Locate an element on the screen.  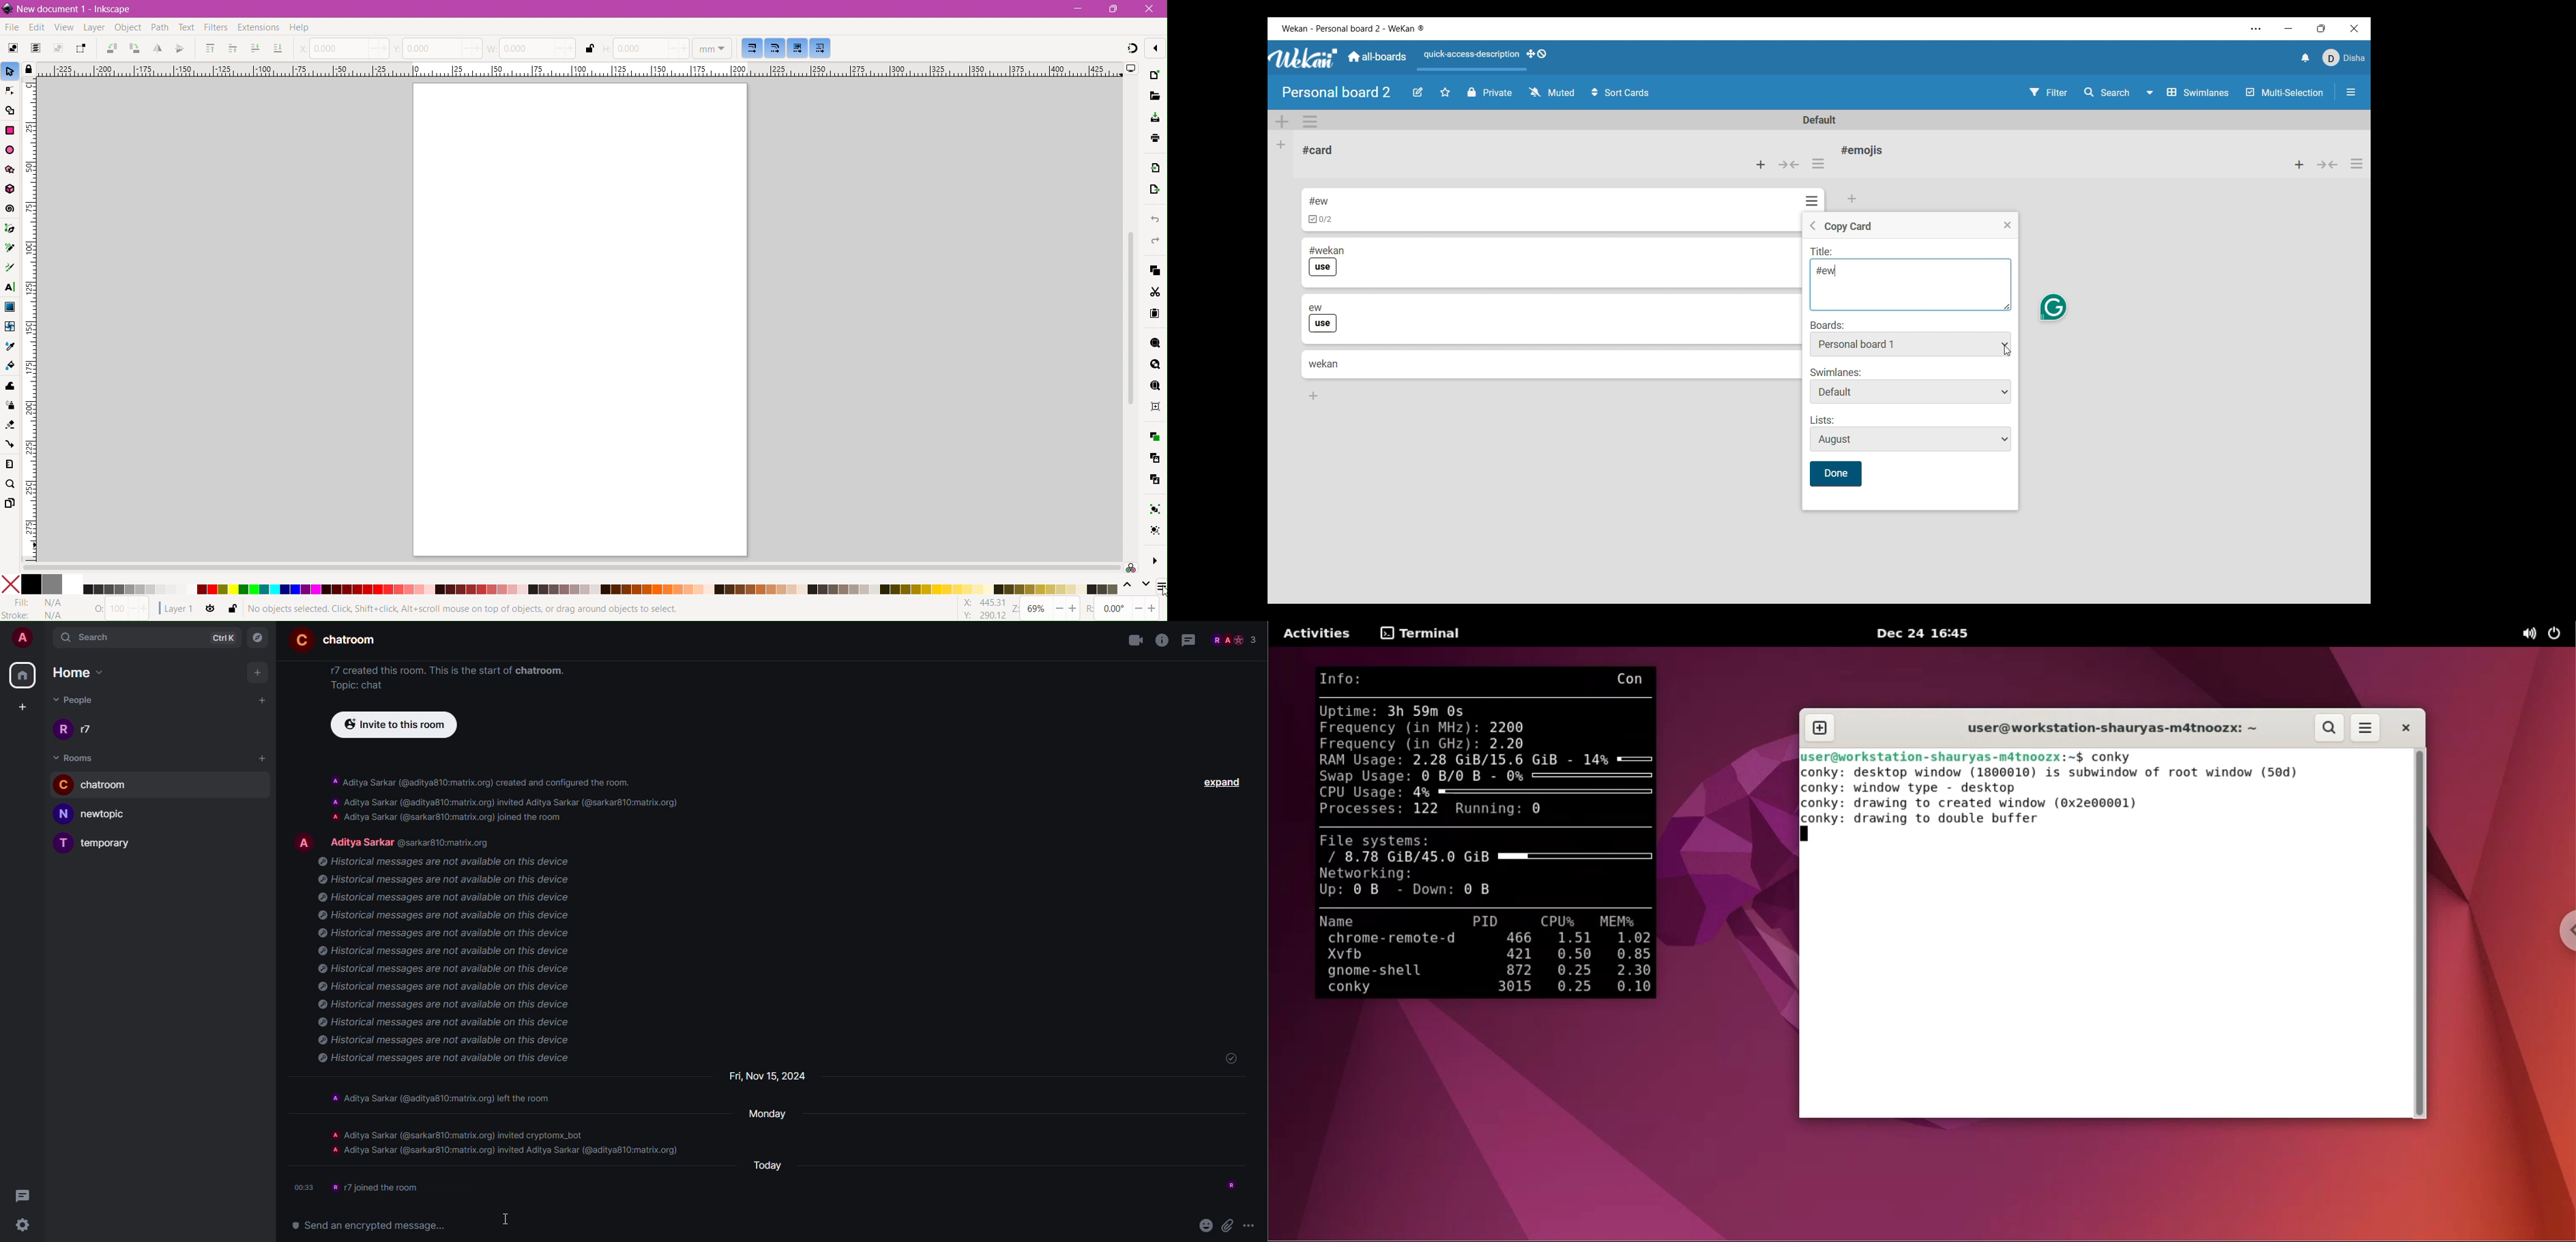
When scaling objects, scale the stroke width by the same proportion is located at coordinates (753, 47).